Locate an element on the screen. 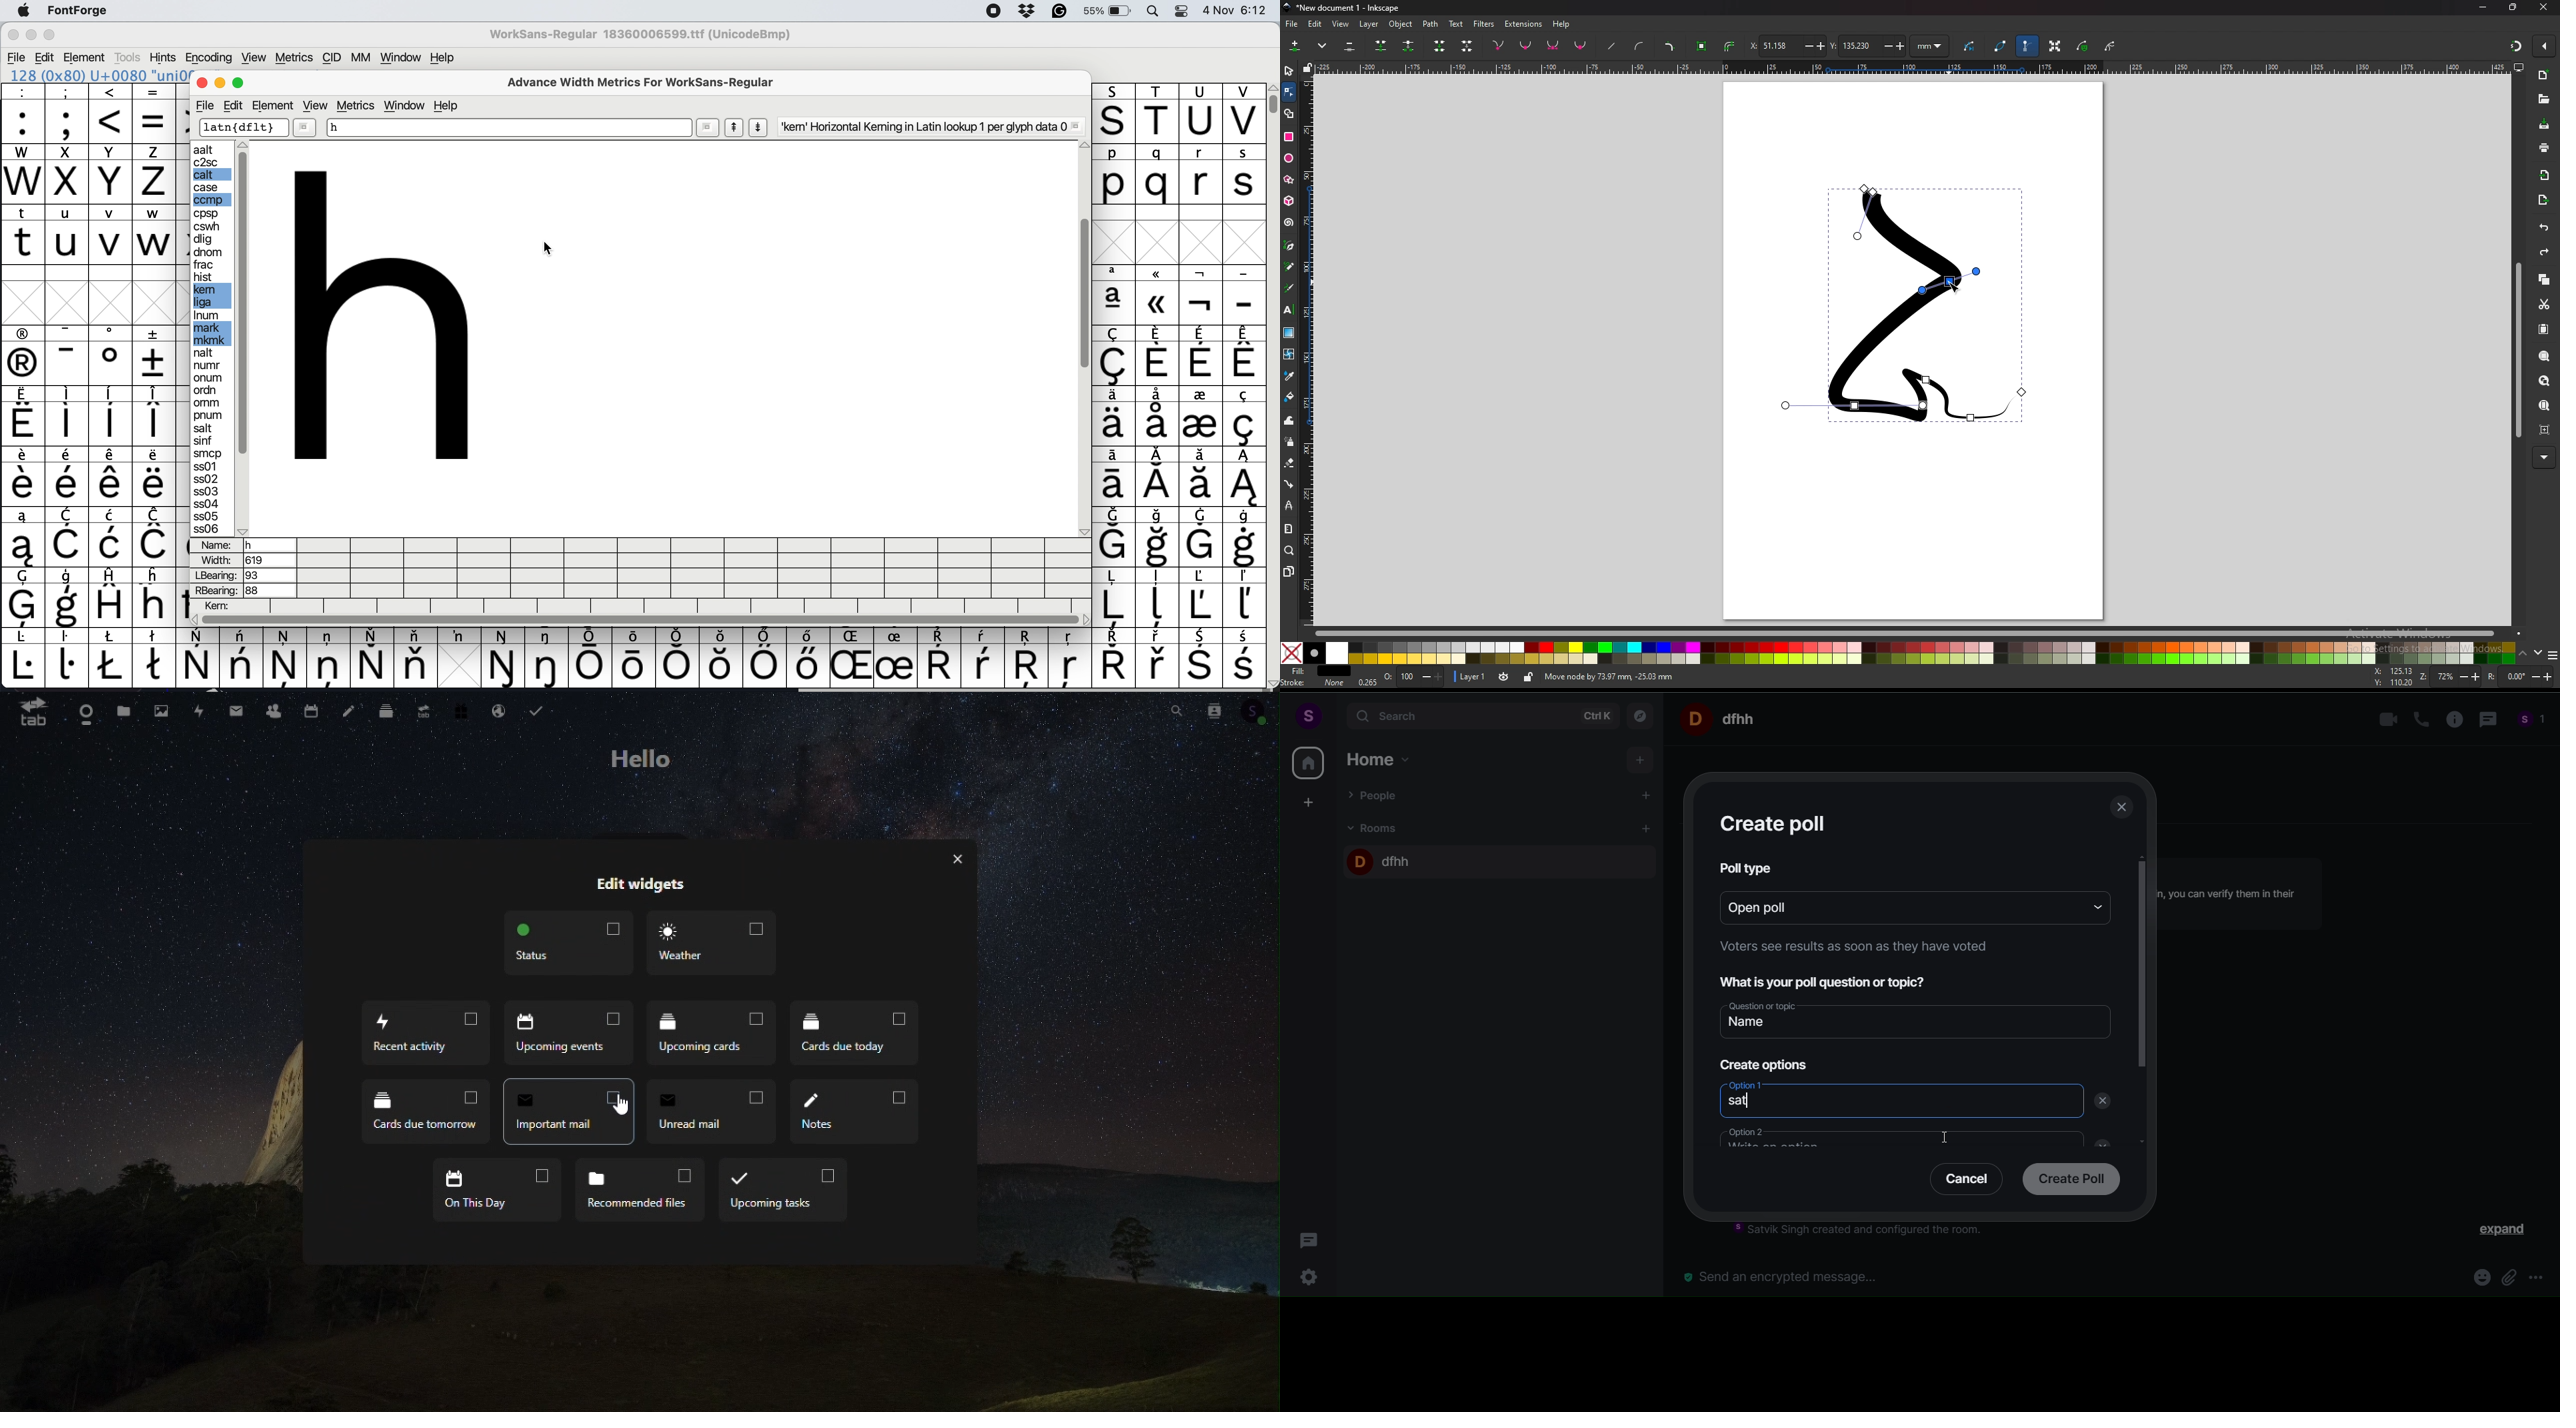  lowercase letters is located at coordinates (1174, 181).